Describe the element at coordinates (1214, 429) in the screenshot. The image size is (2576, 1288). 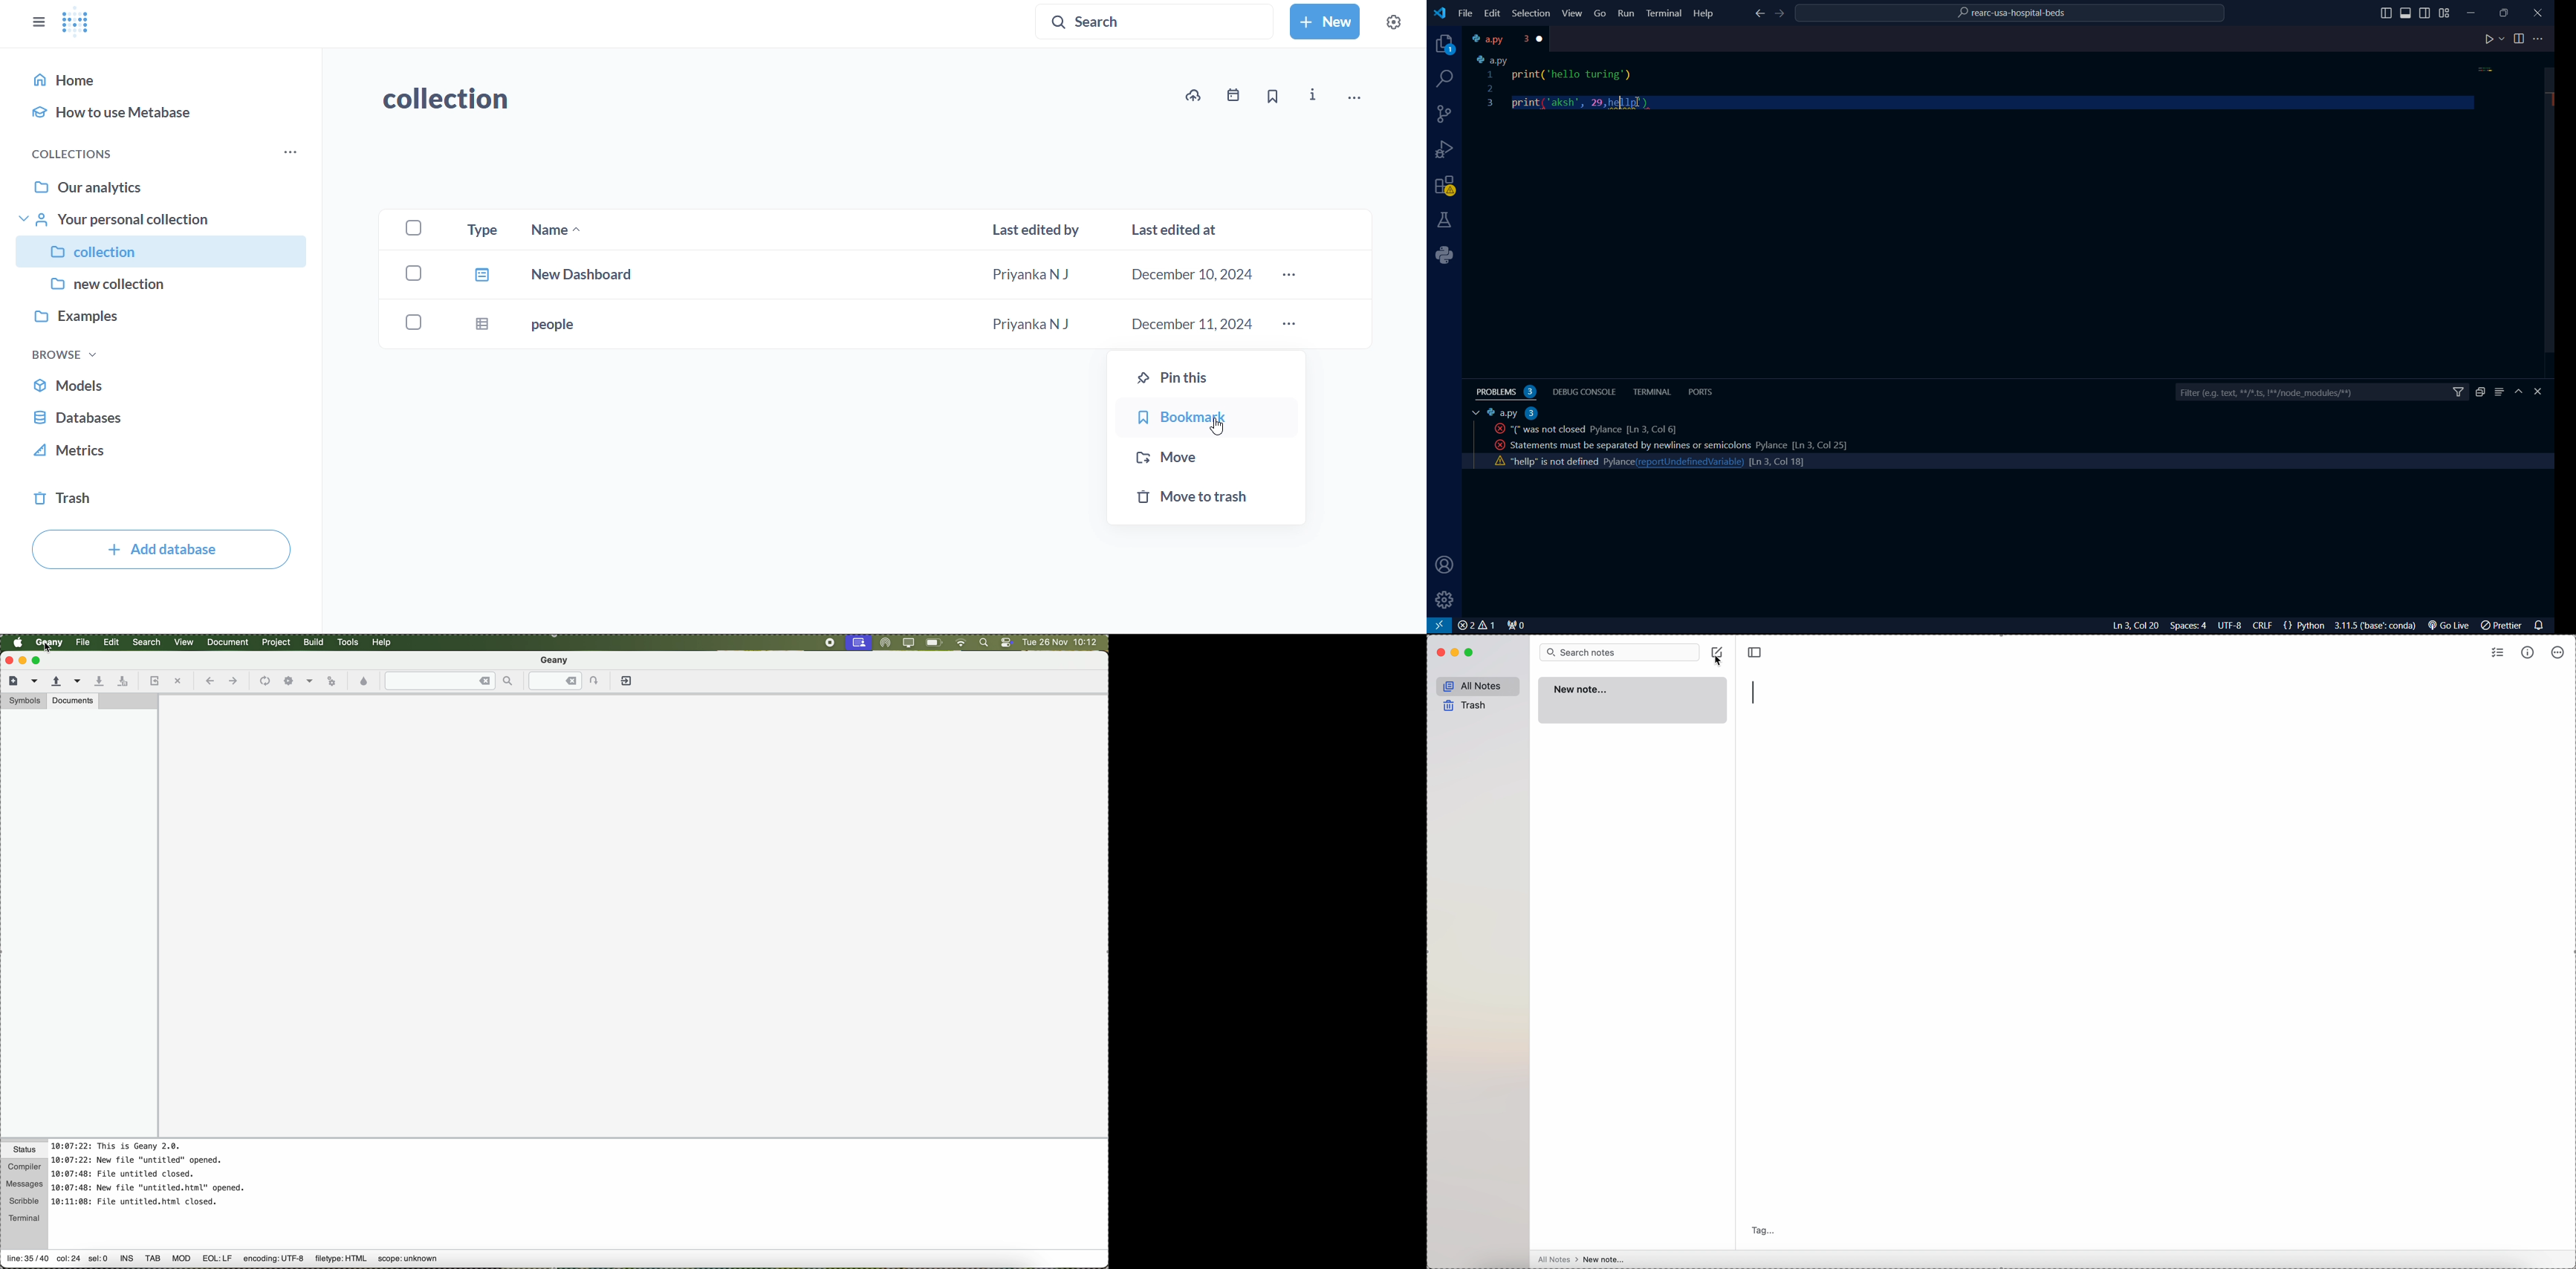
I see `Cursor` at that location.